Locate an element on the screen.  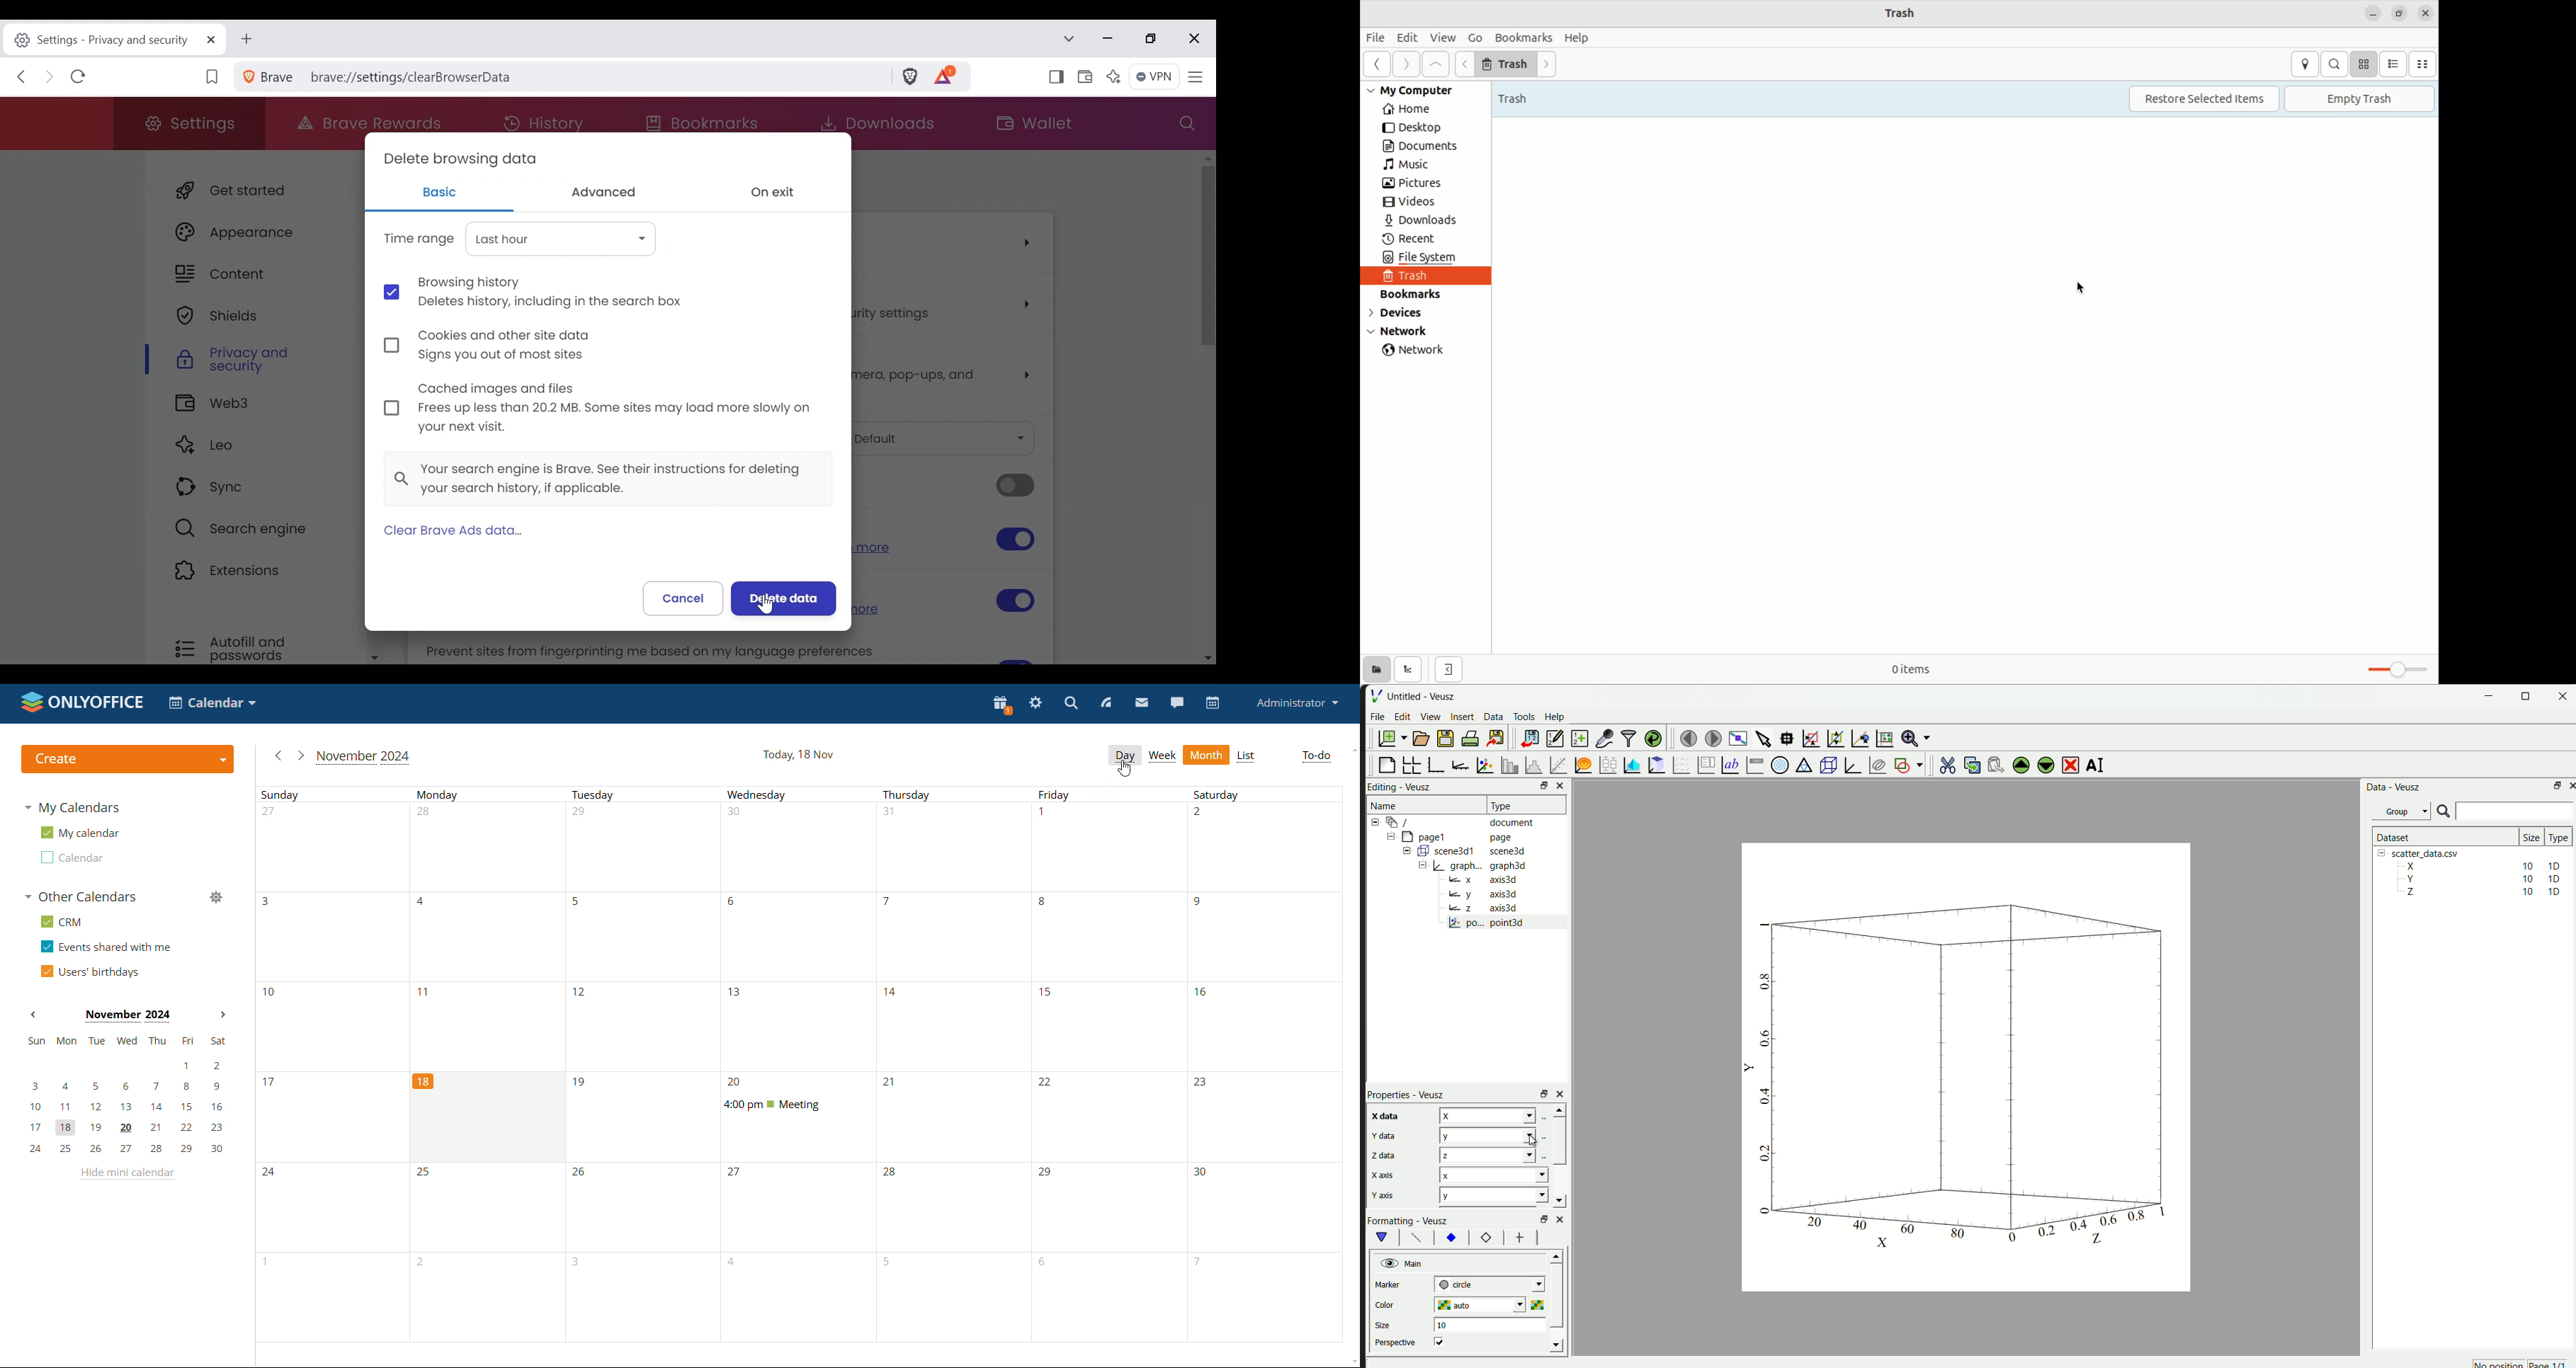
move to the next page is located at coordinates (1711, 737).